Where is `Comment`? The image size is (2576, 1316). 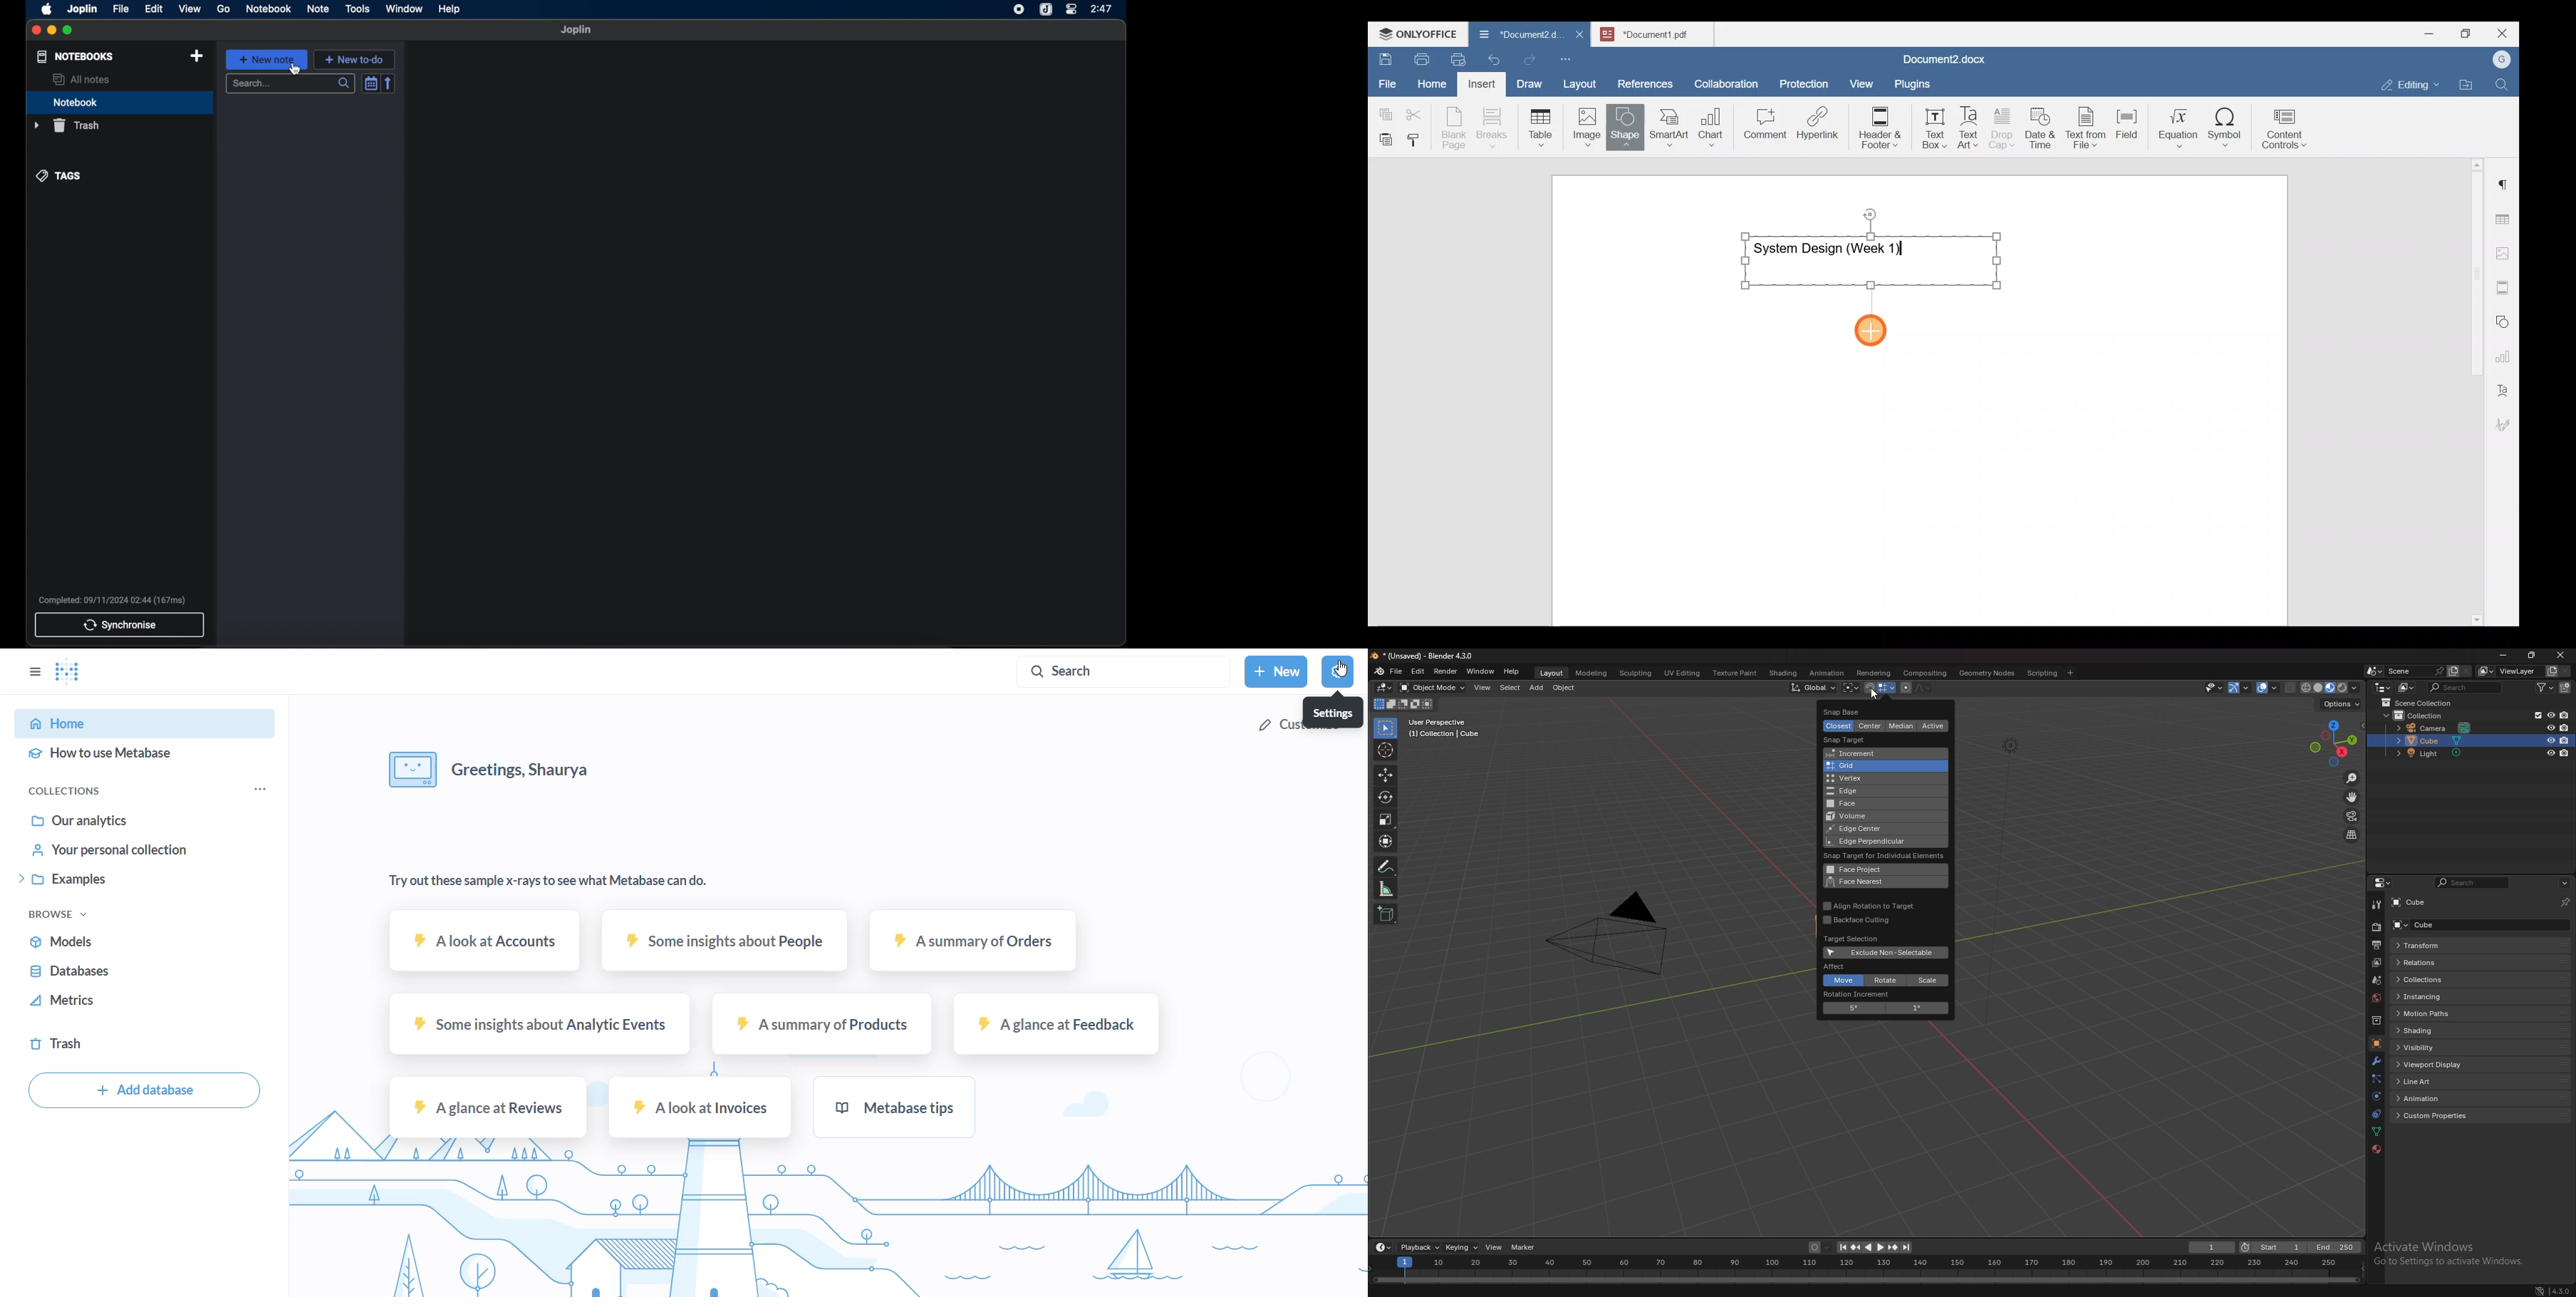 Comment is located at coordinates (1762, 127).